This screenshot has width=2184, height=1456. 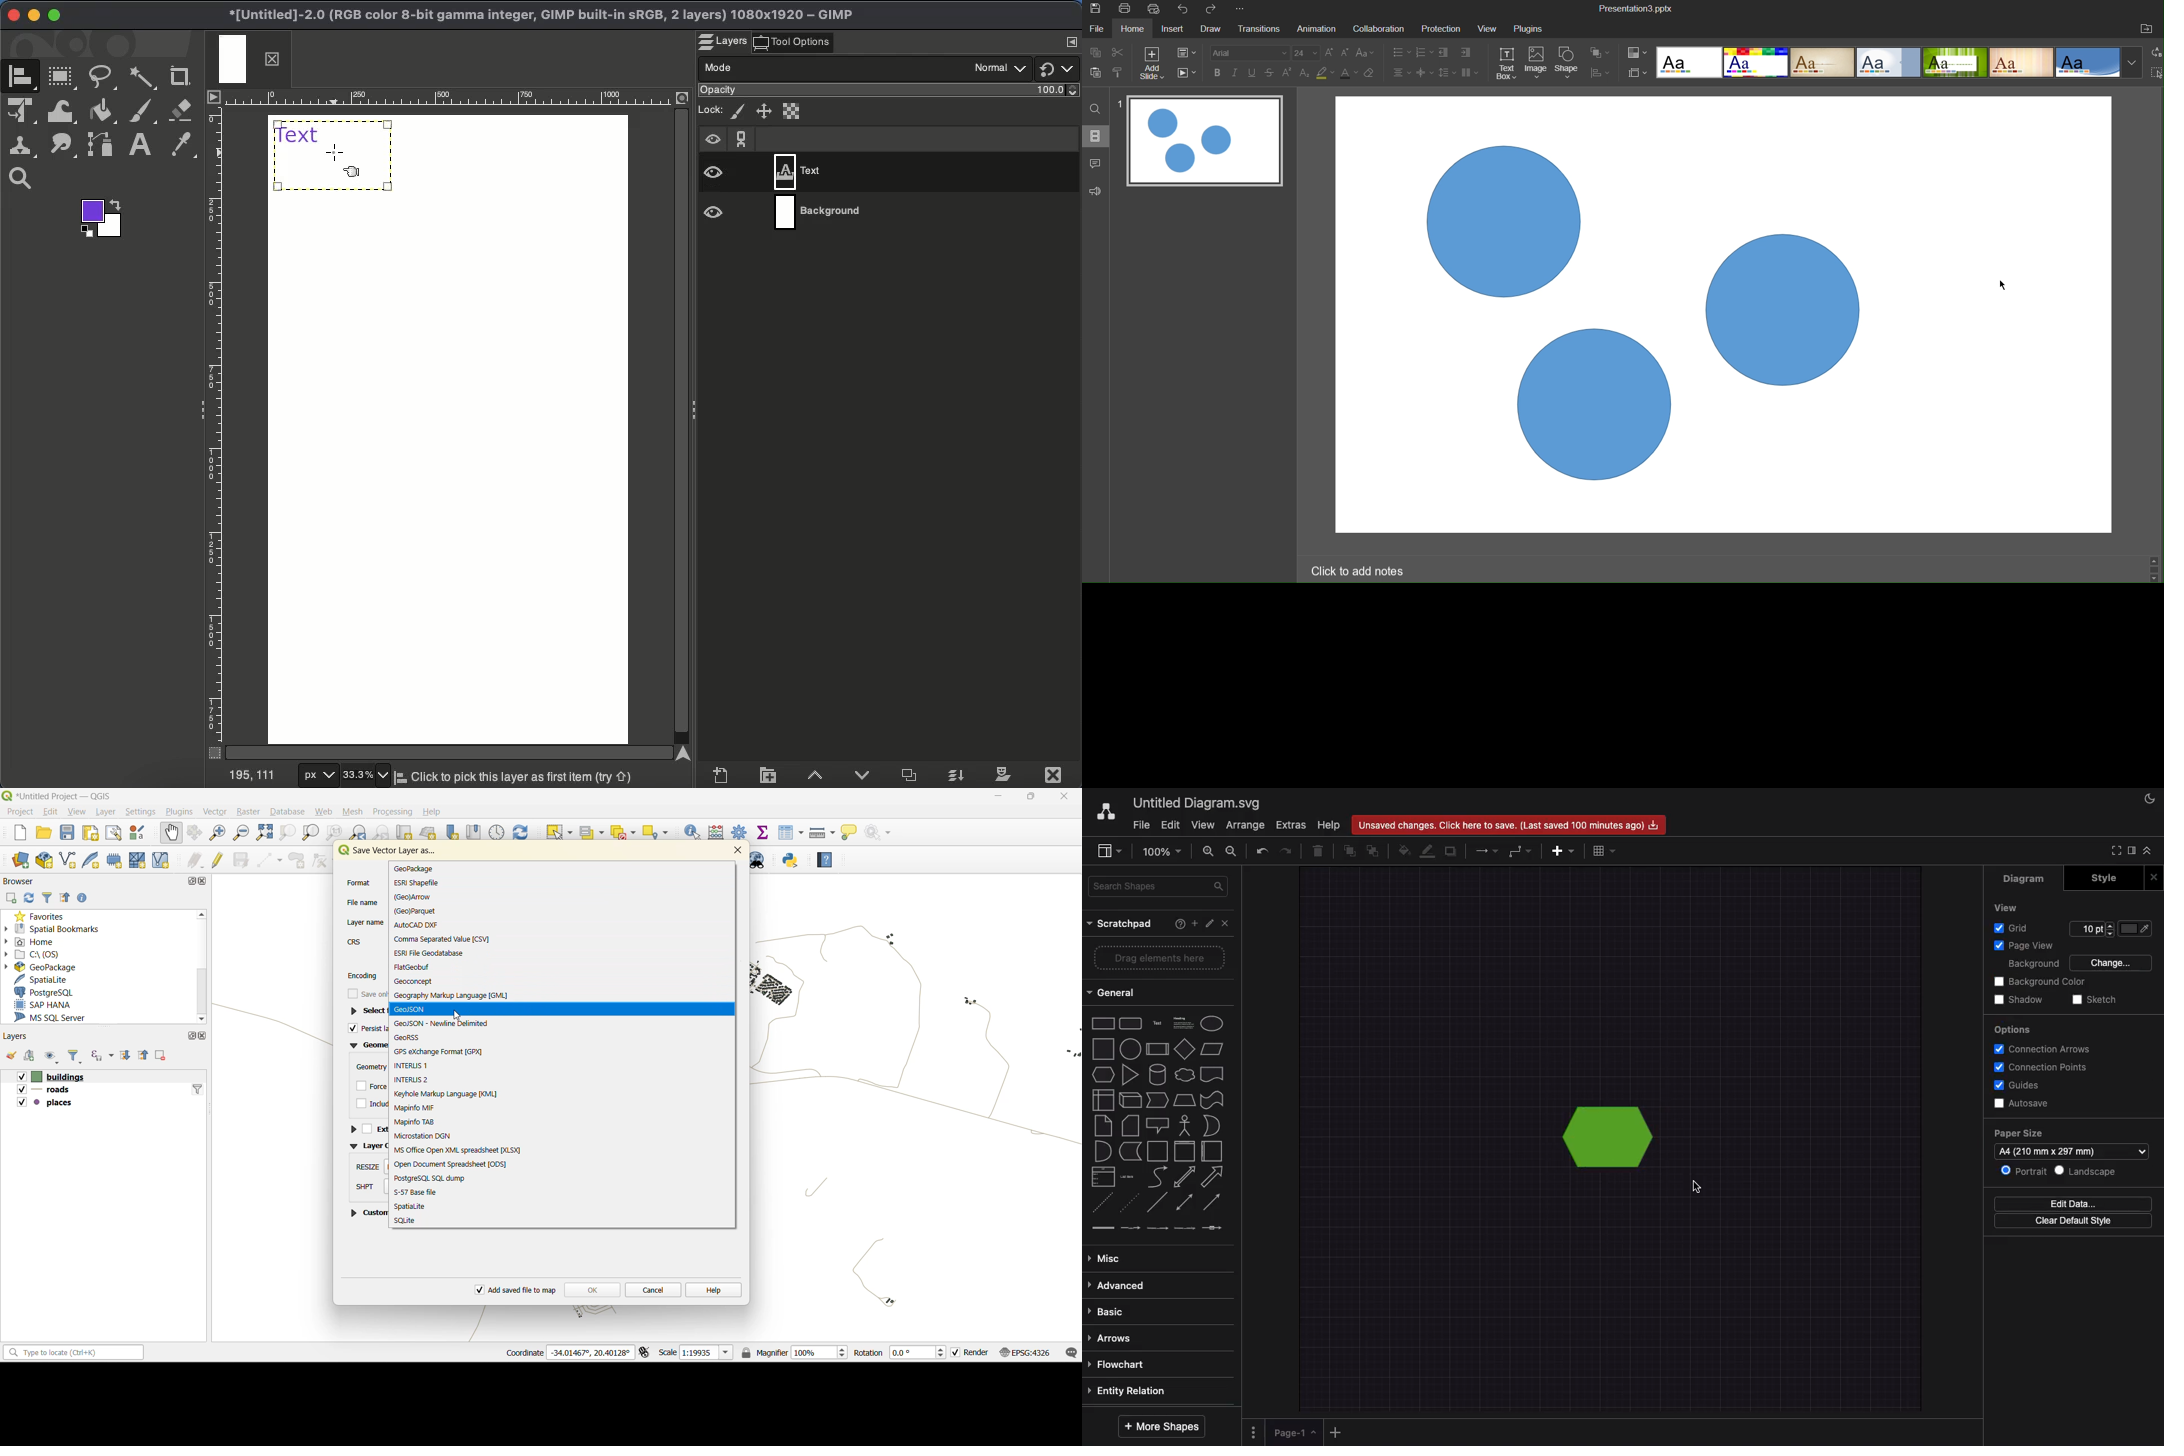 I want to click on Portrait, so click(x=2023, y=1172).